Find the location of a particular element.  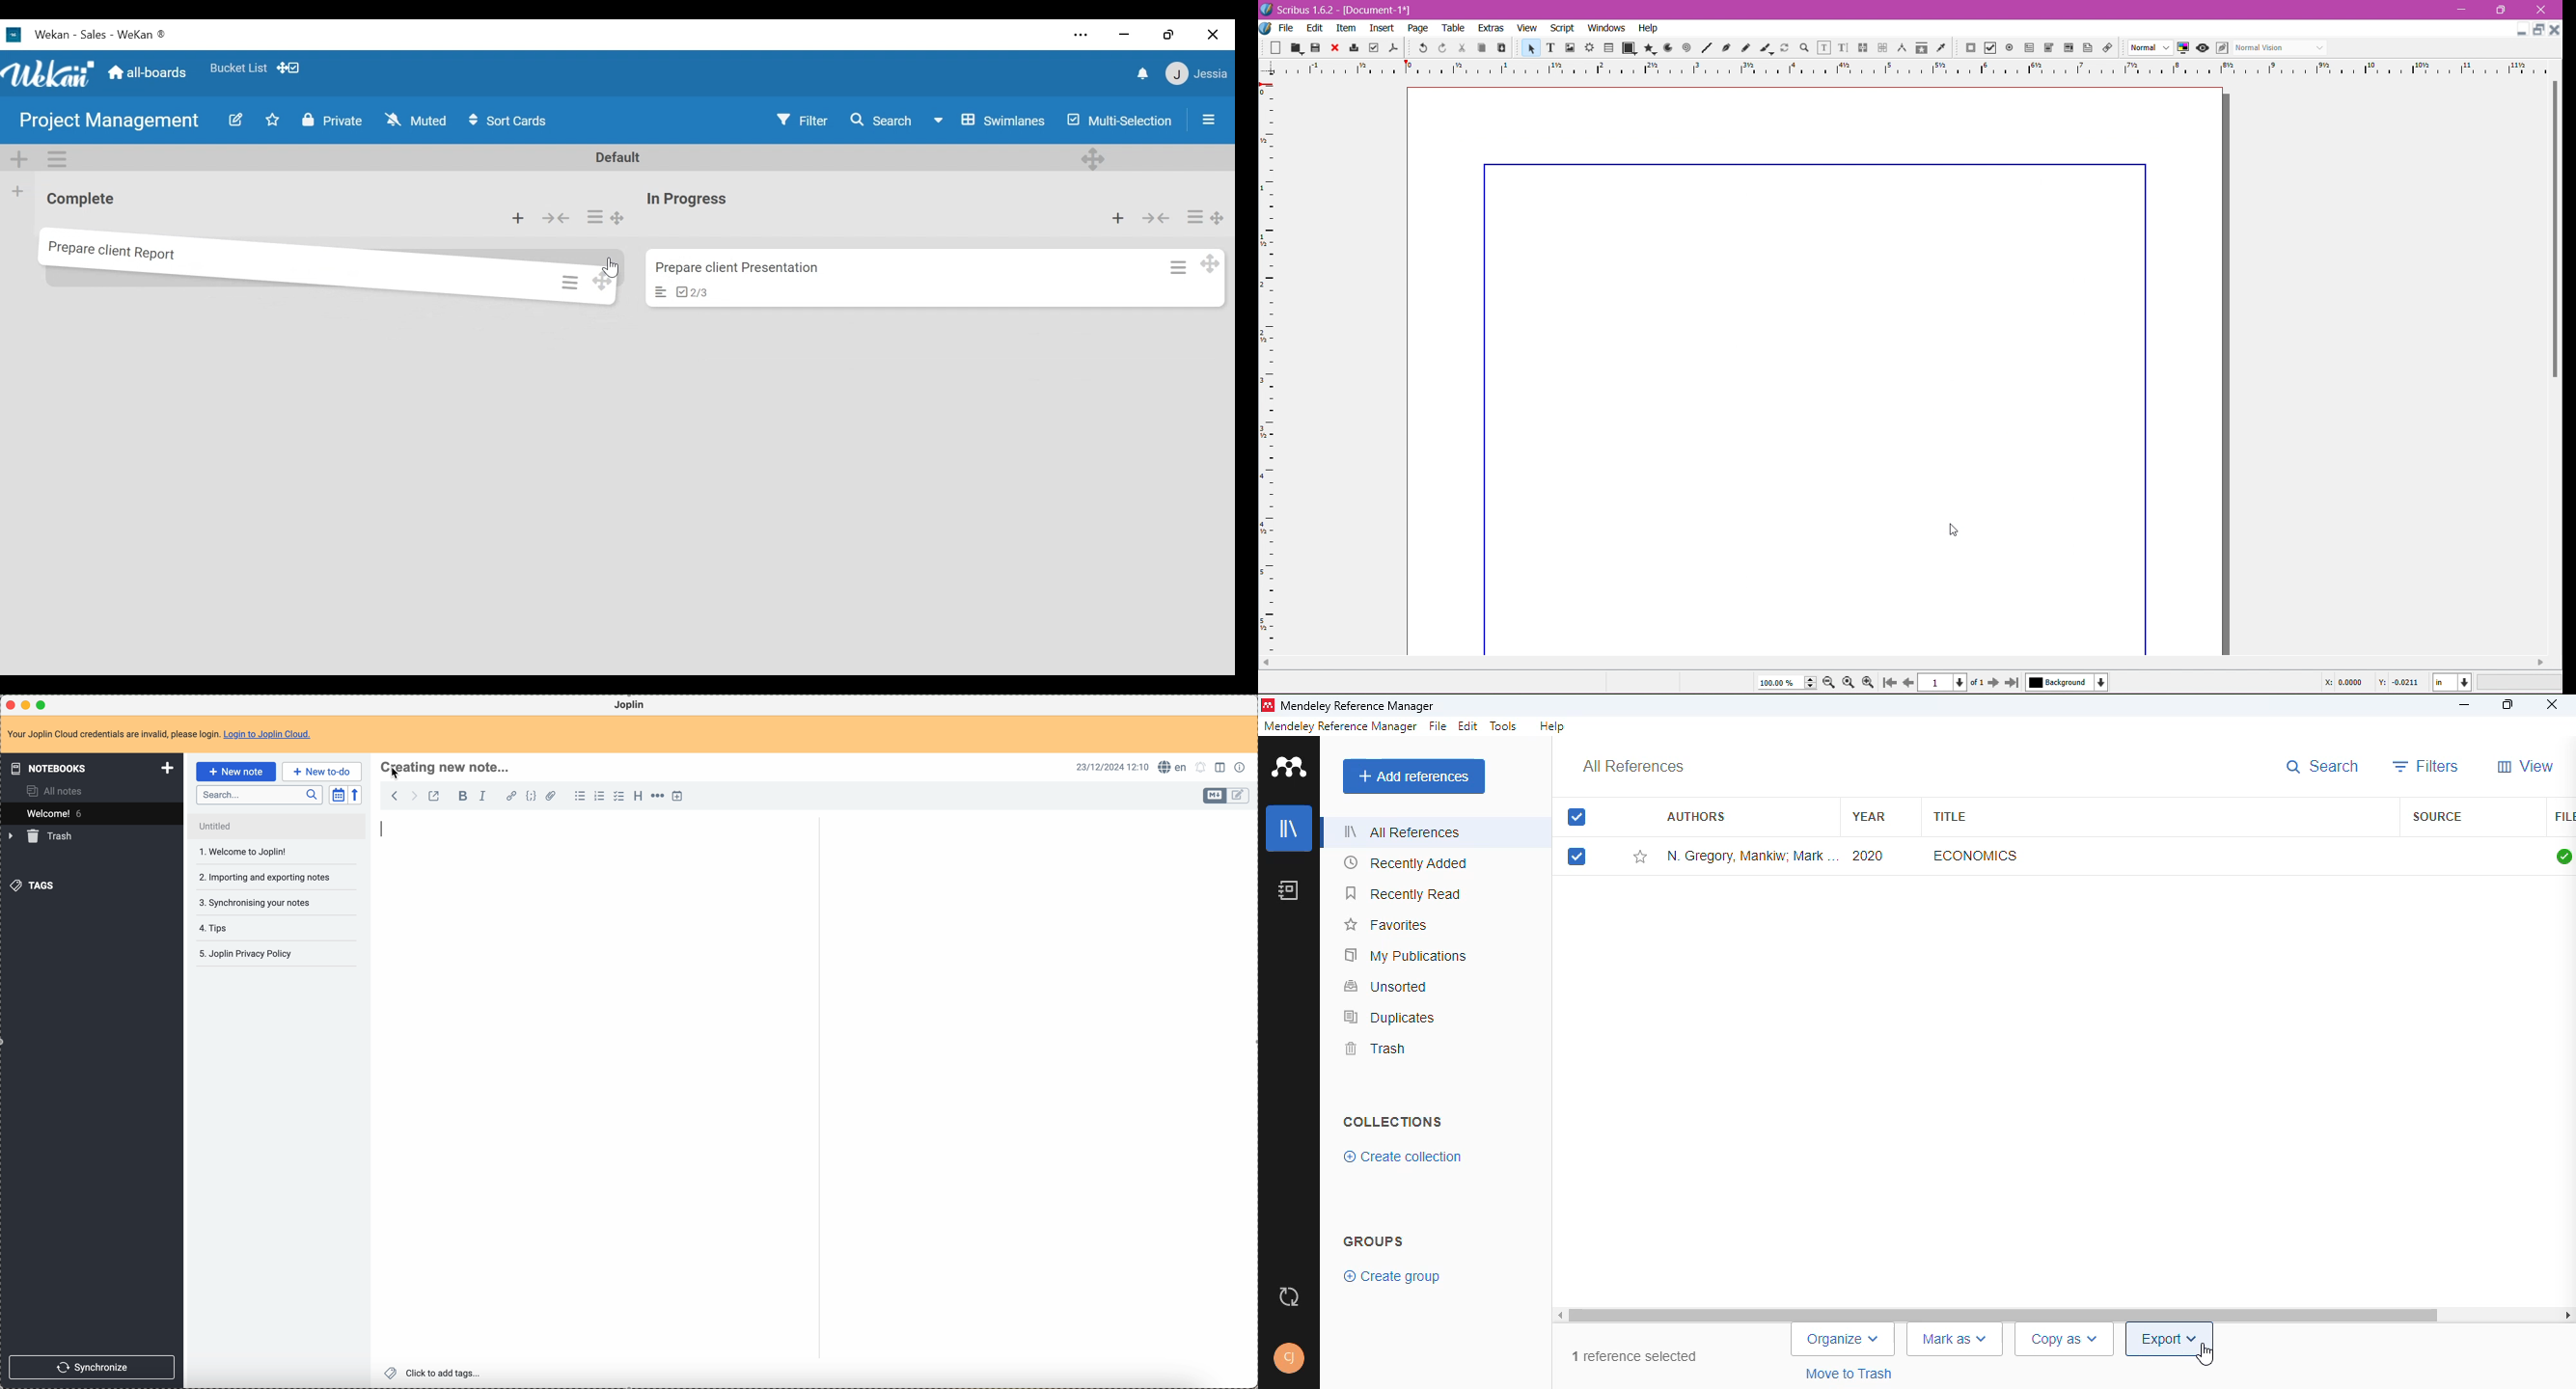

Ruler is located at coordinates (1913, 68).